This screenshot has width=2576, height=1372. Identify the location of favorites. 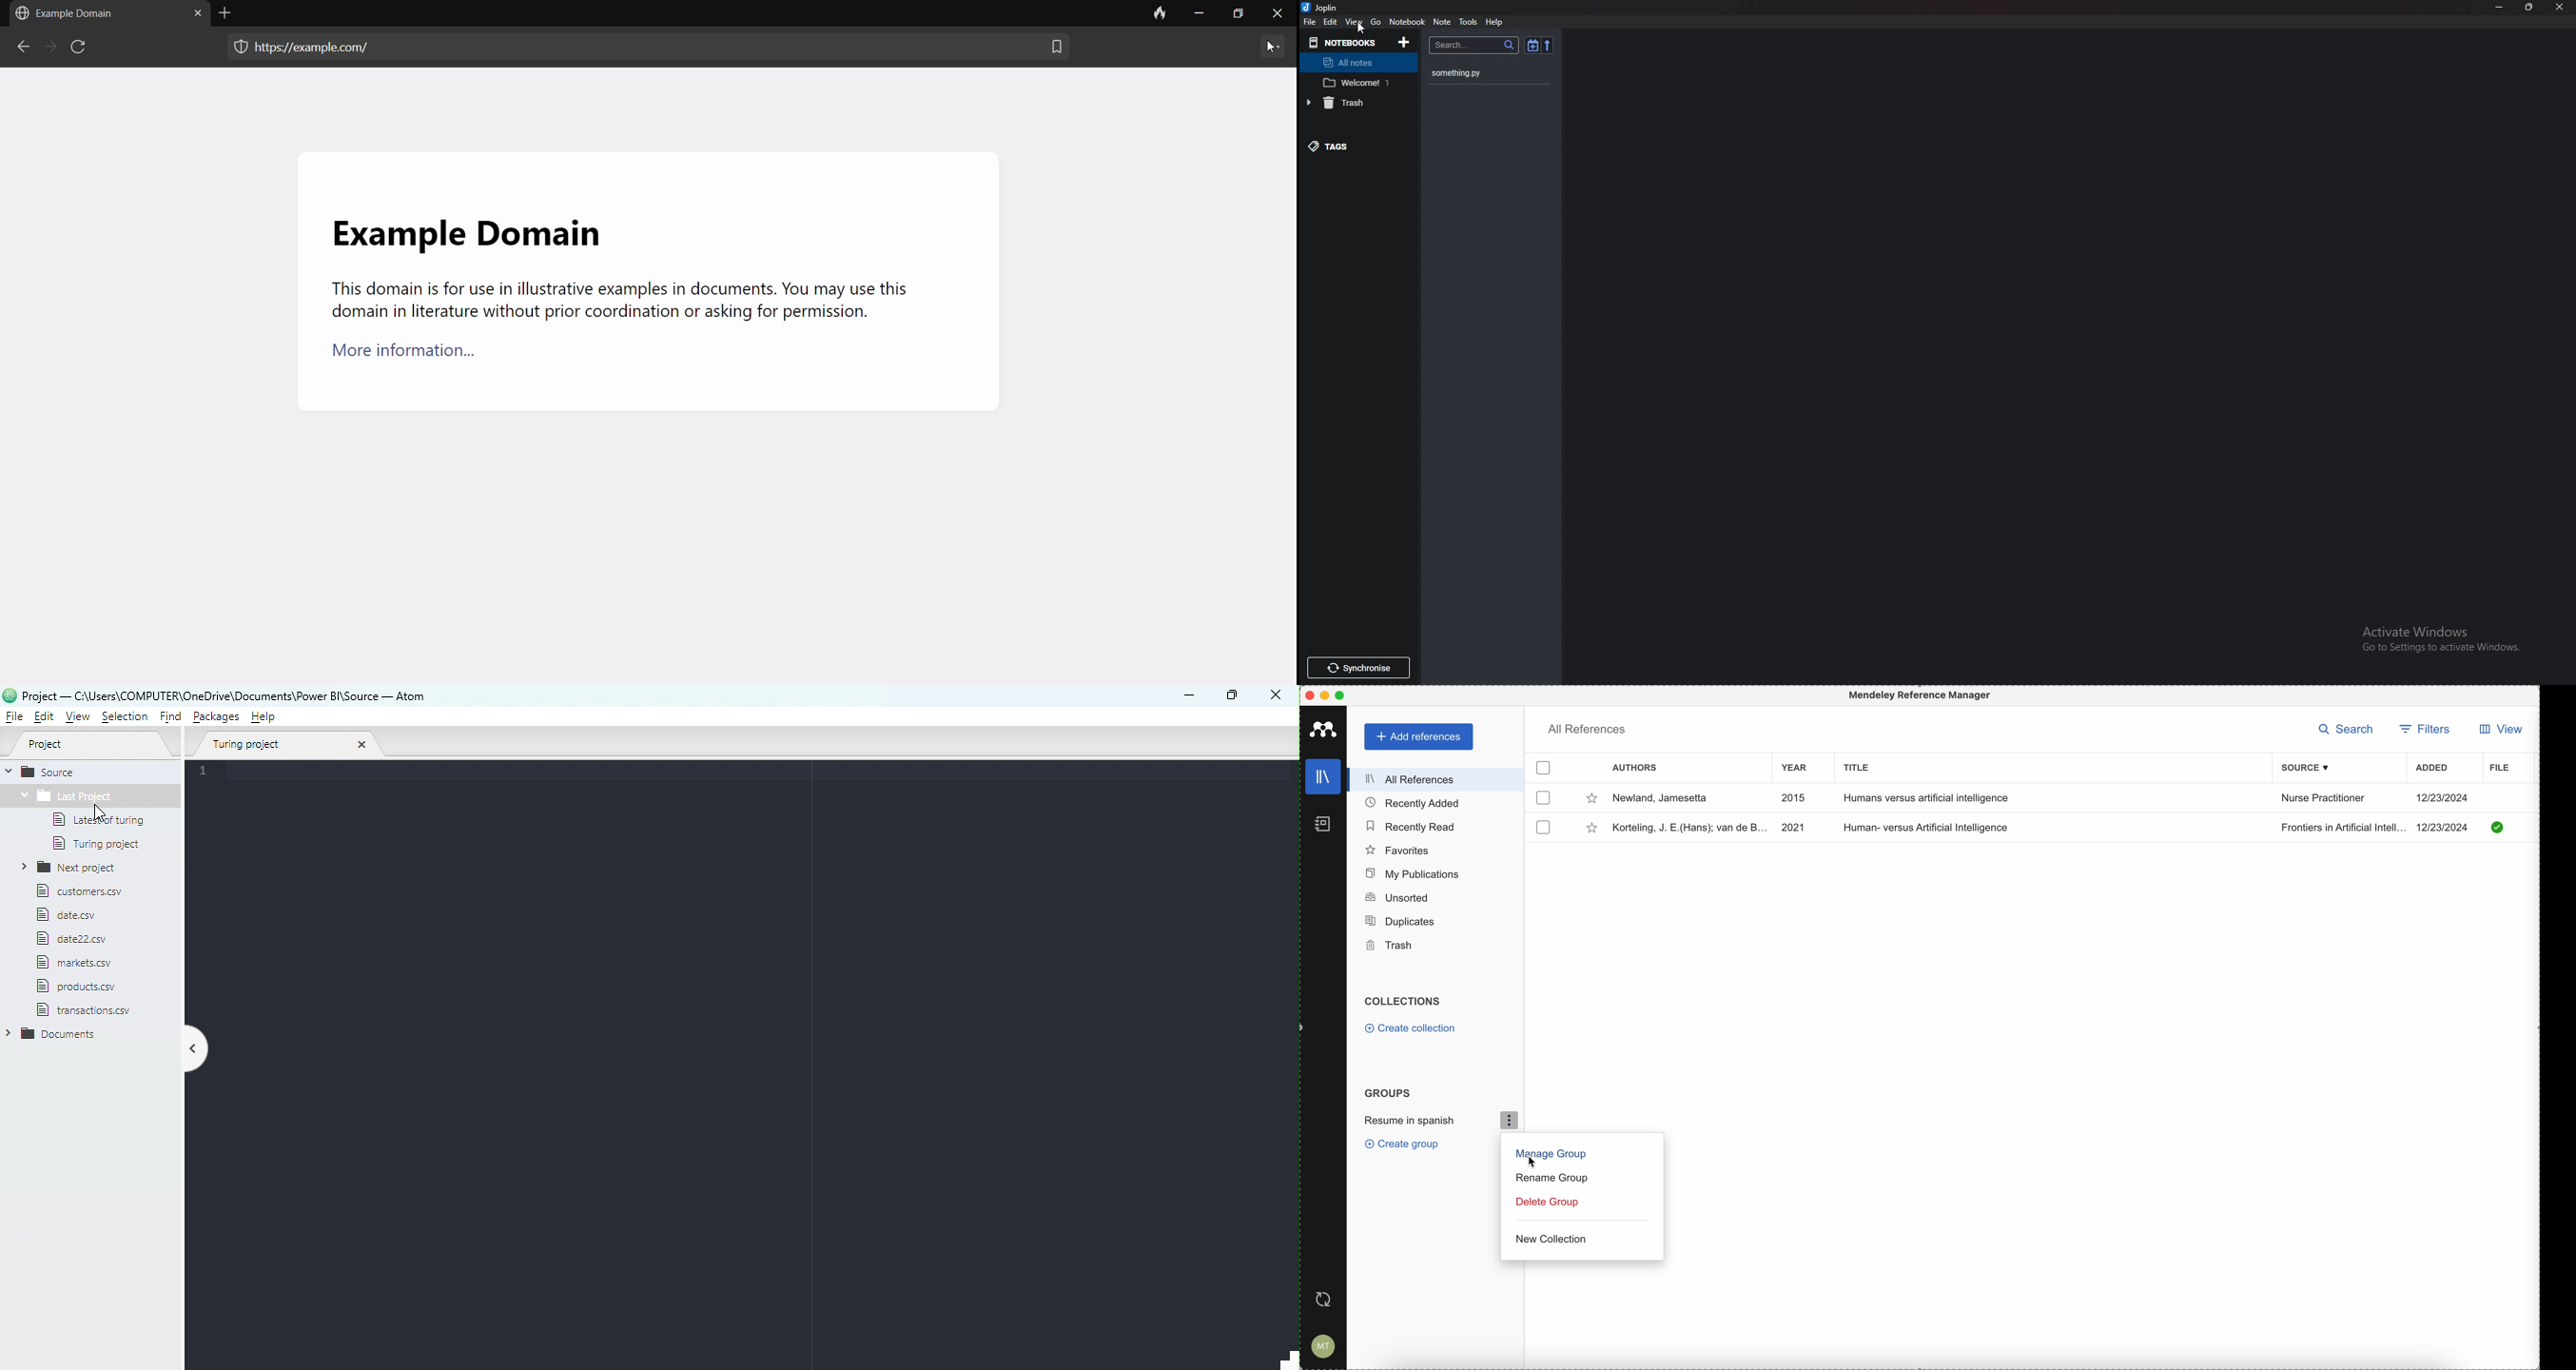
(1399, 849).